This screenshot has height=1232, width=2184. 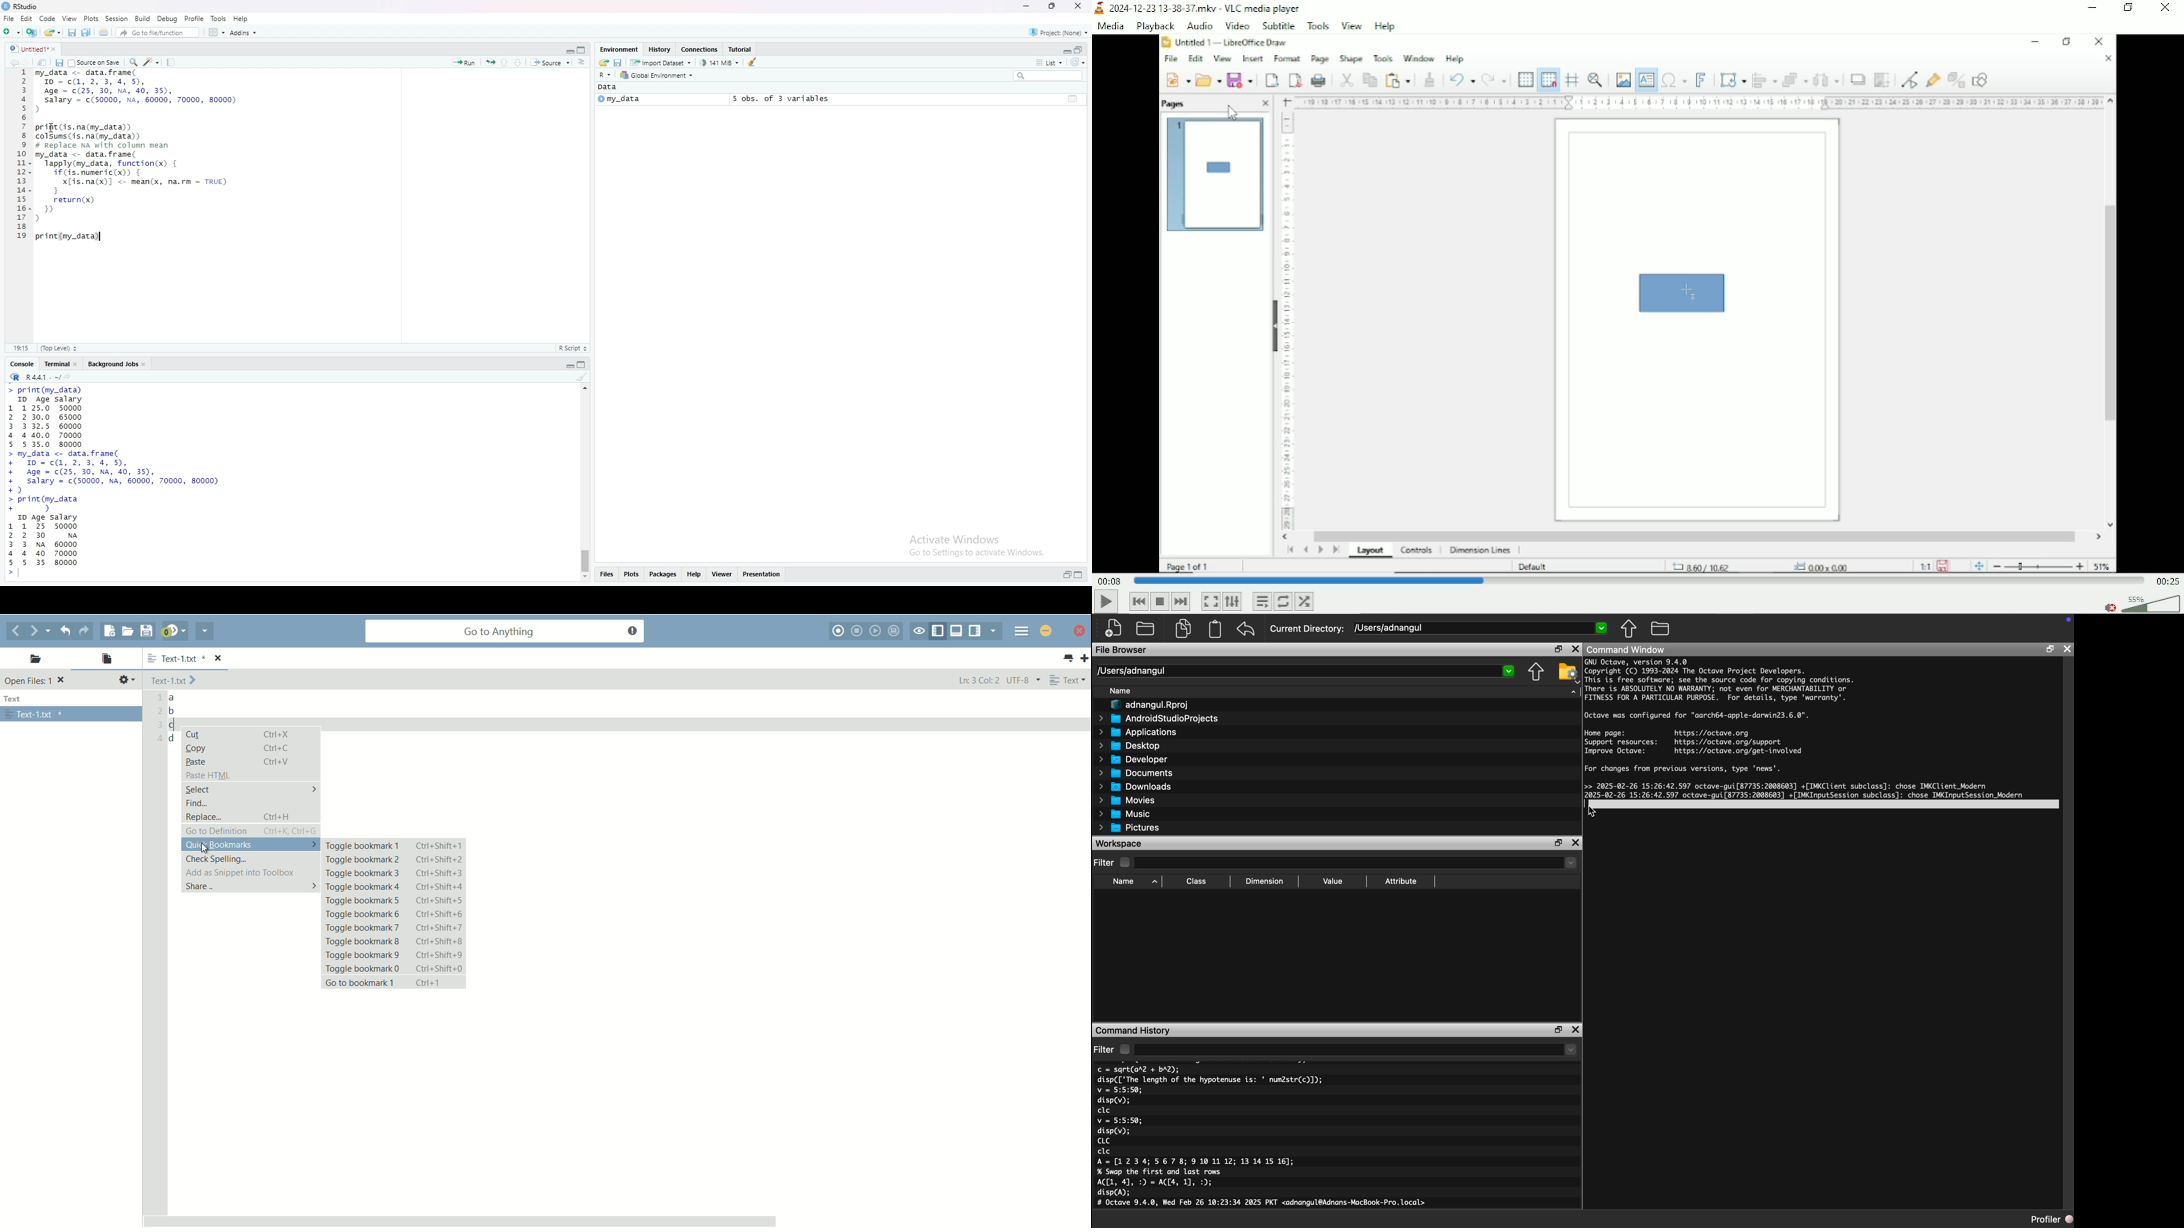 What do you see at coordinates (86, 32) in the screenshot?
I see `save all open documents` at bounding box center [86, 32].